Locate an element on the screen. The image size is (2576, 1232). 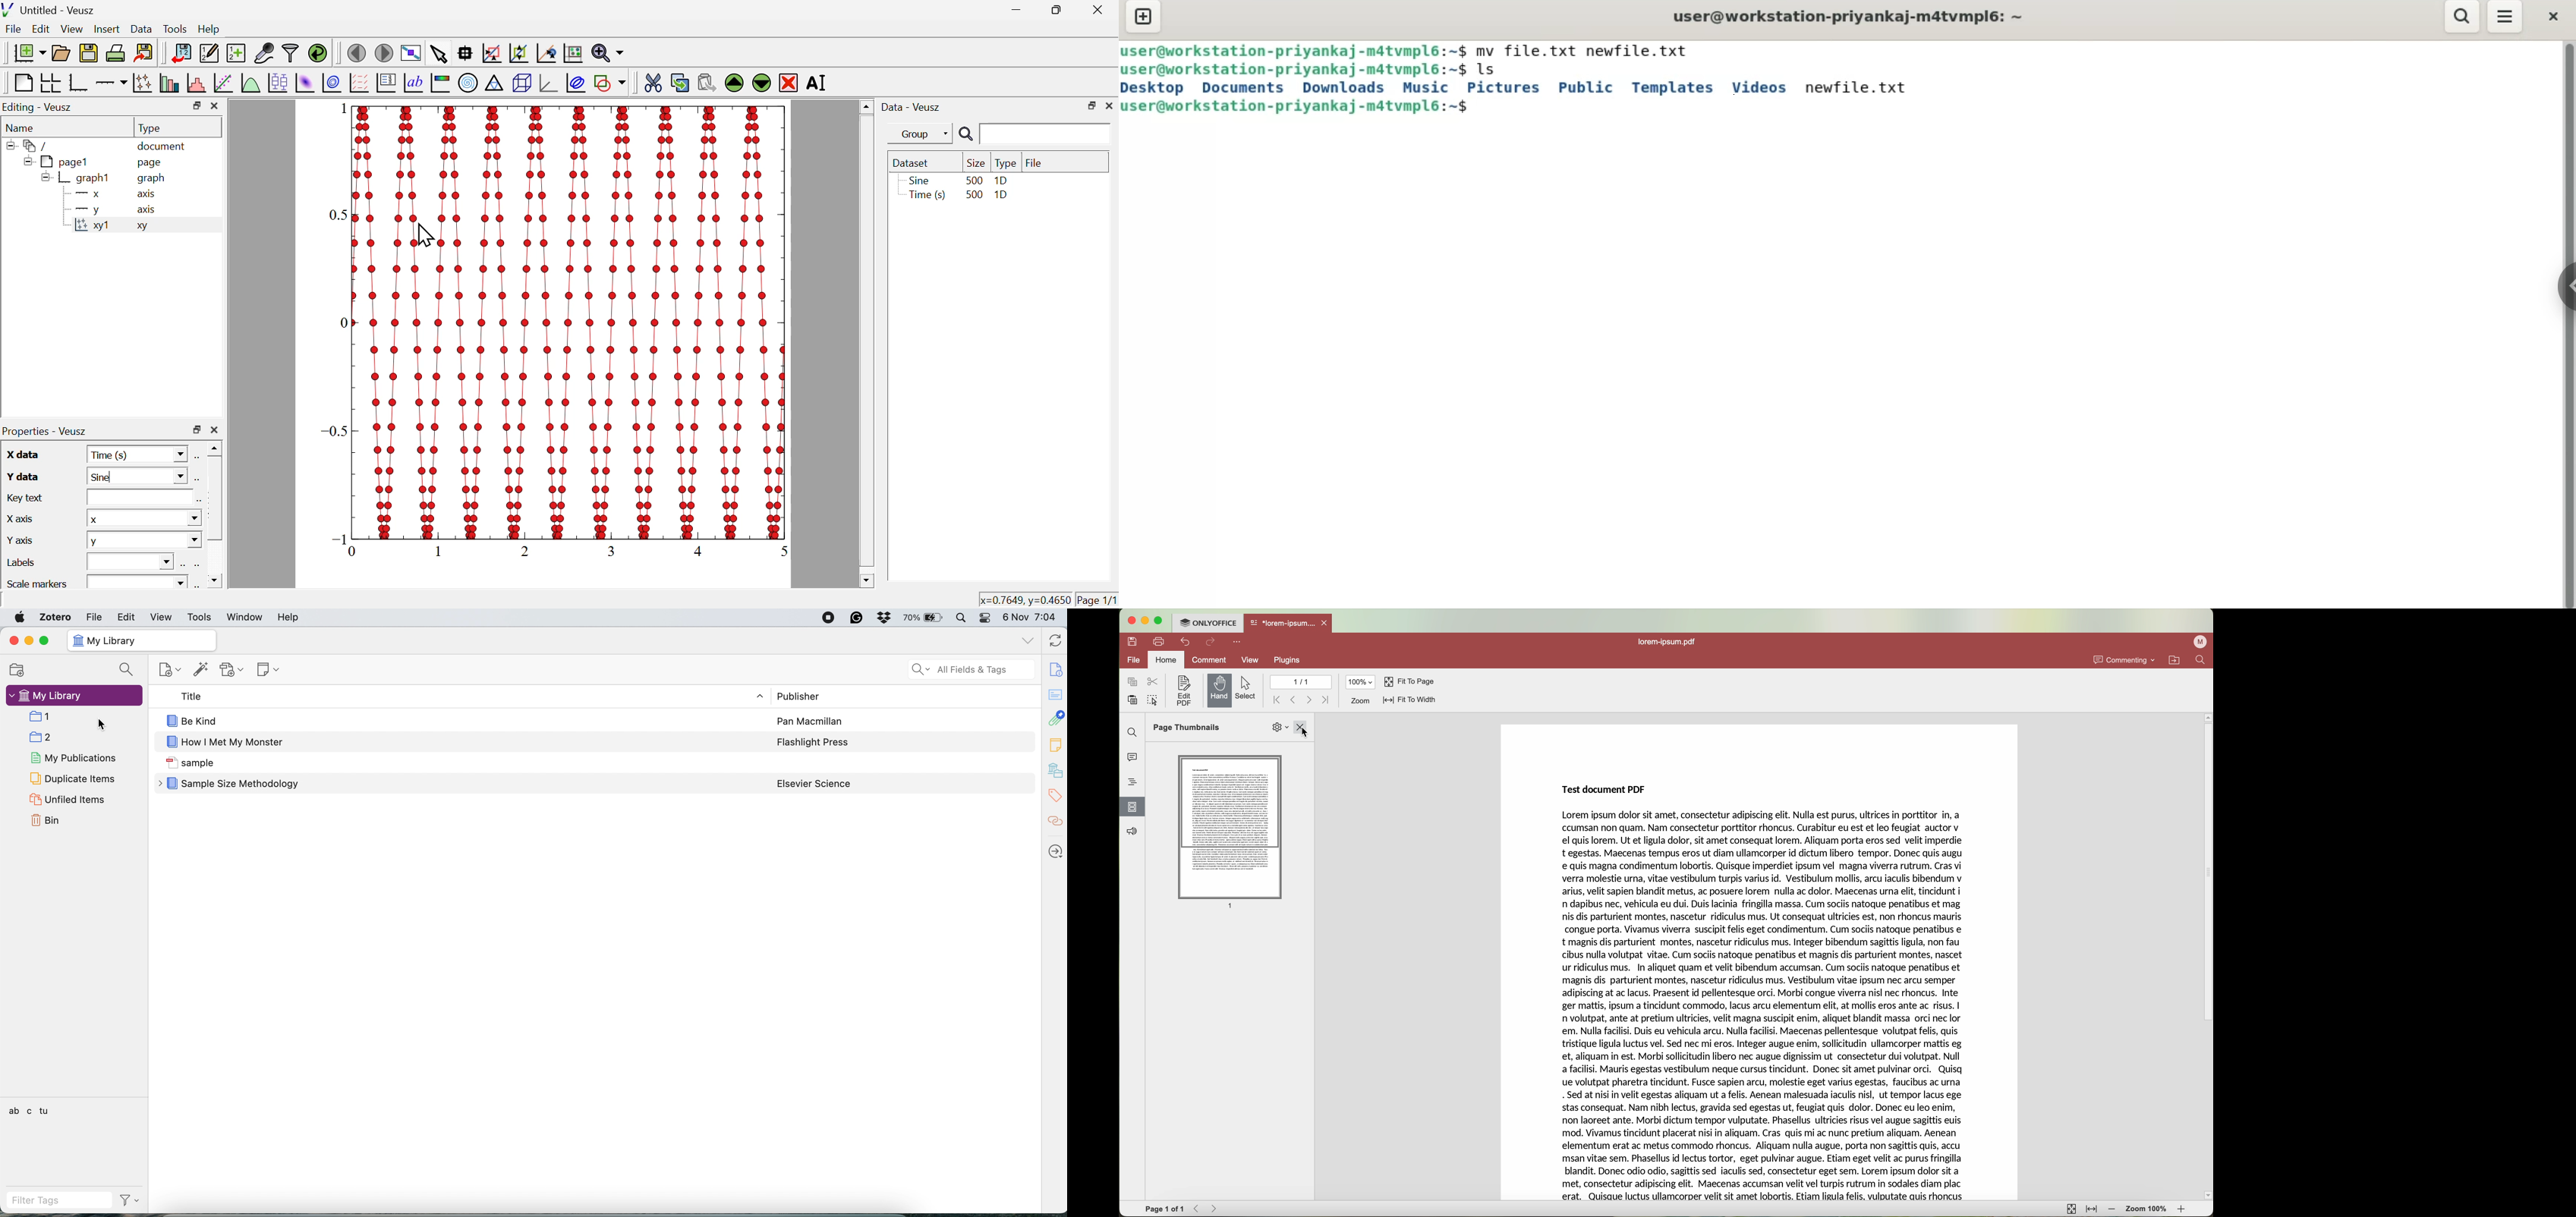
base graph is located at coordinates (79, 83).